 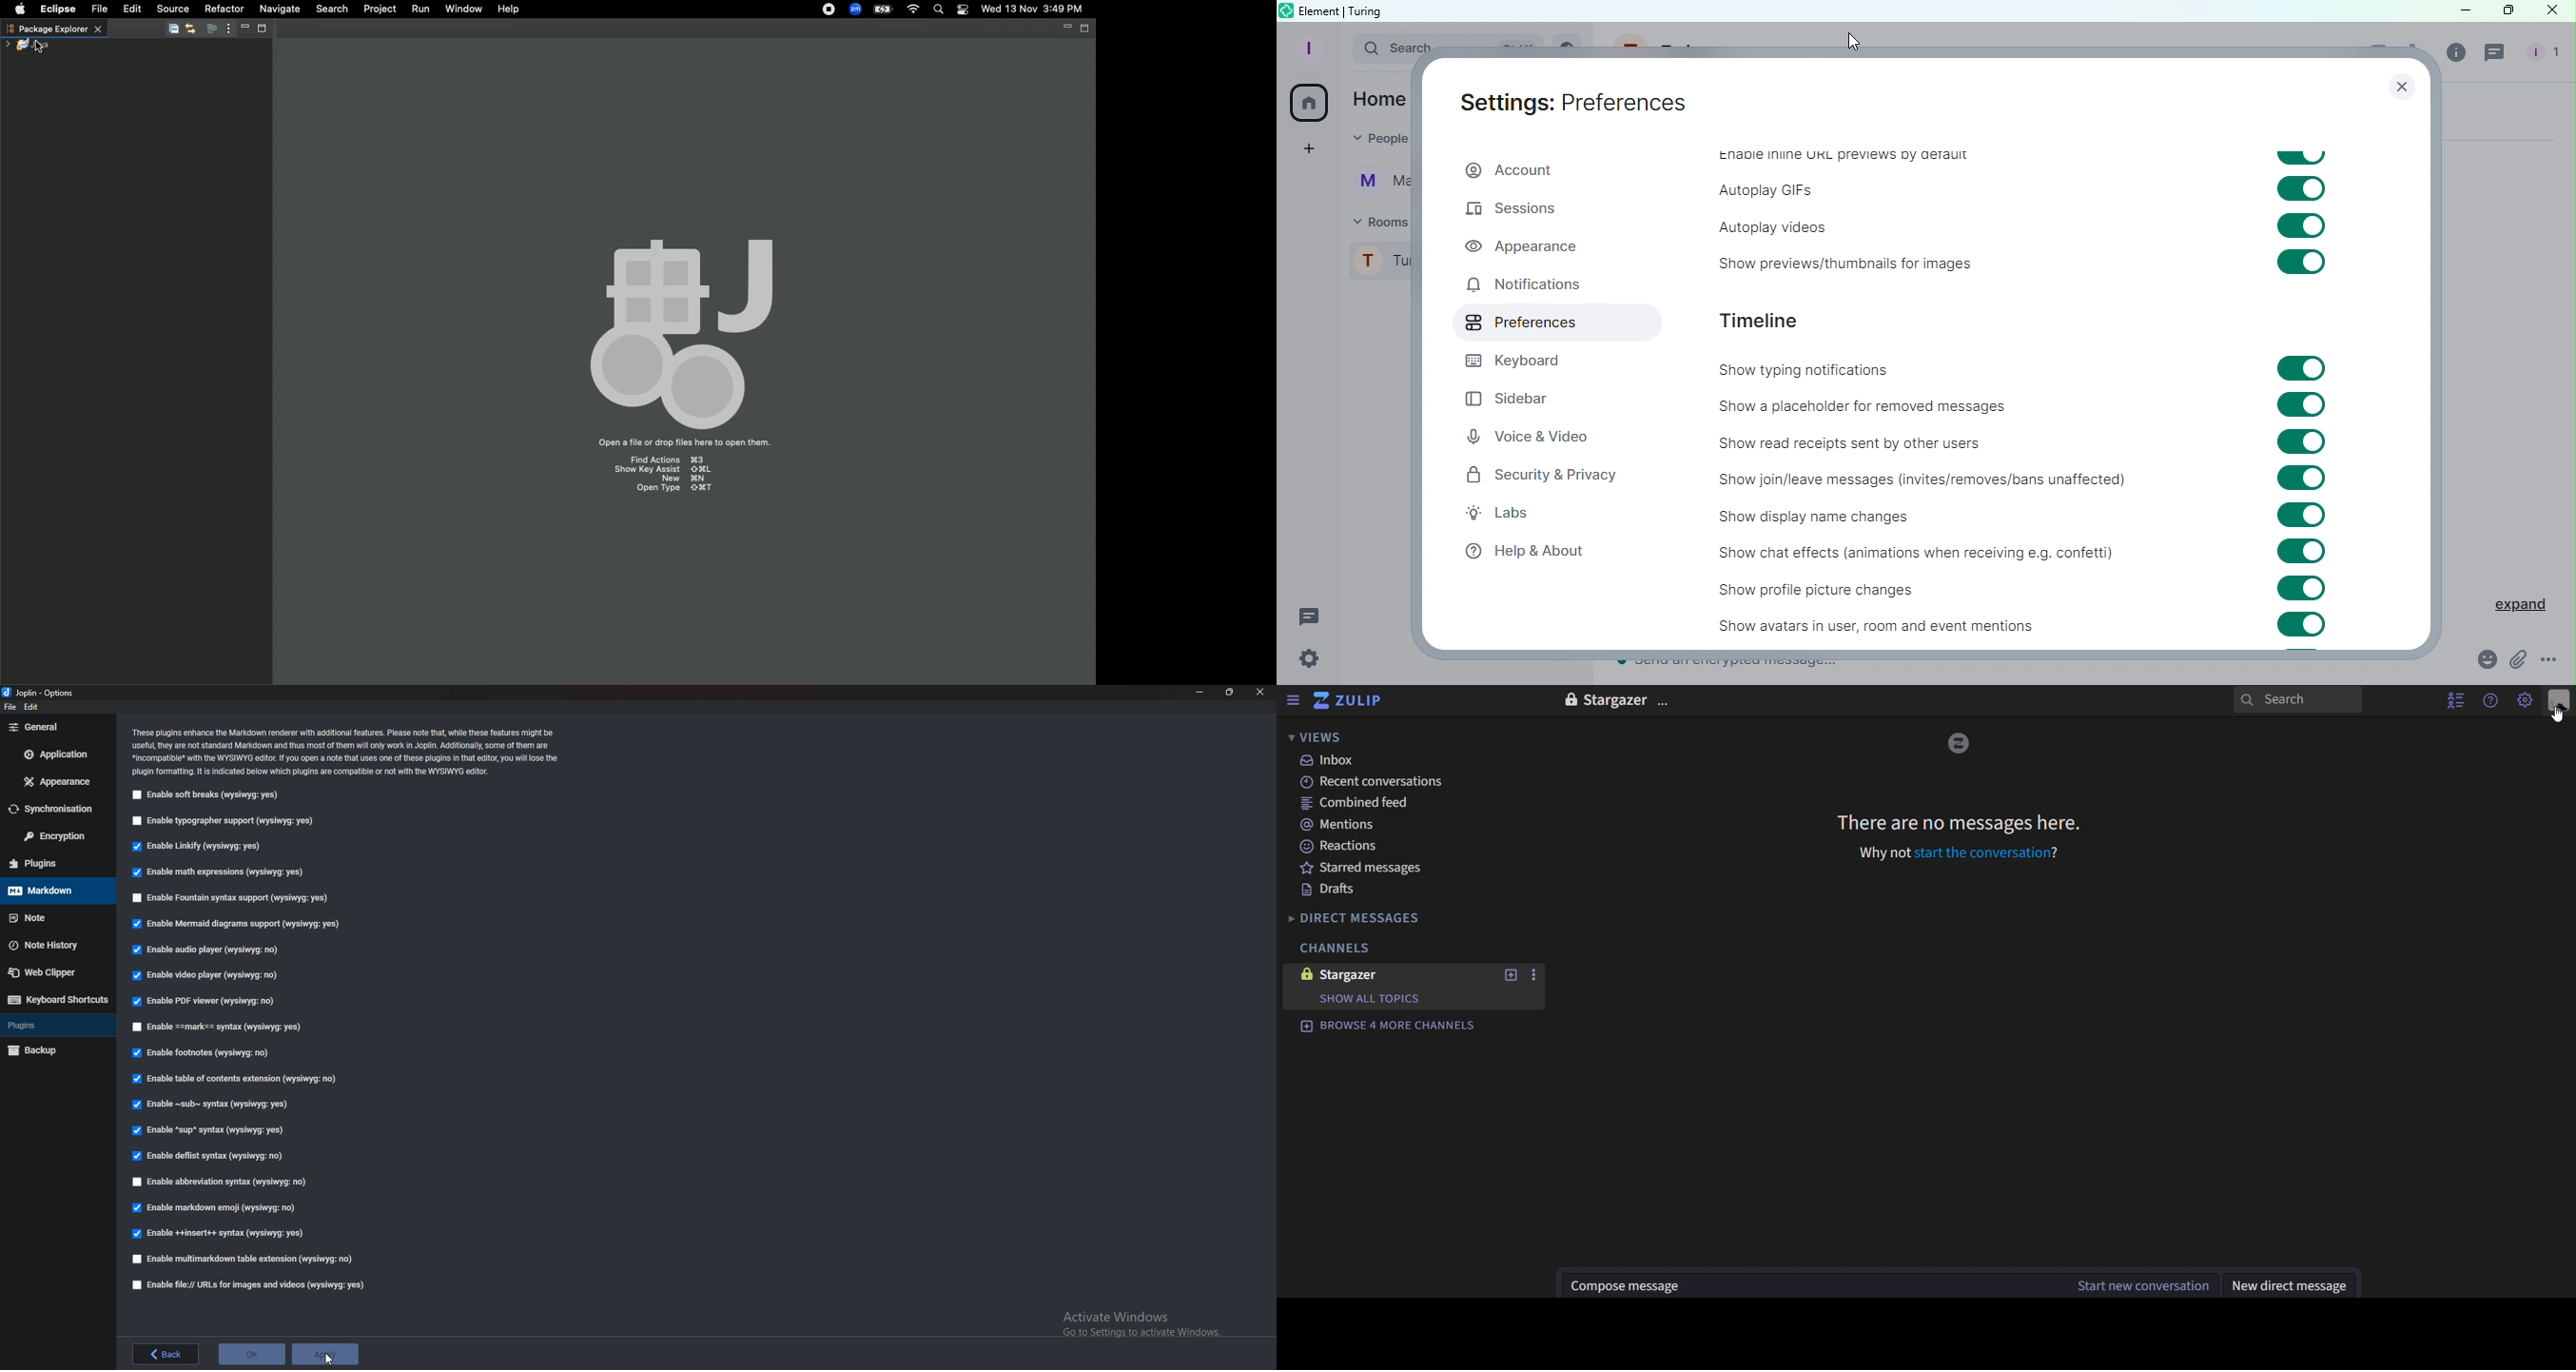 I want to click on Threads, so click(x=1310, y=615).